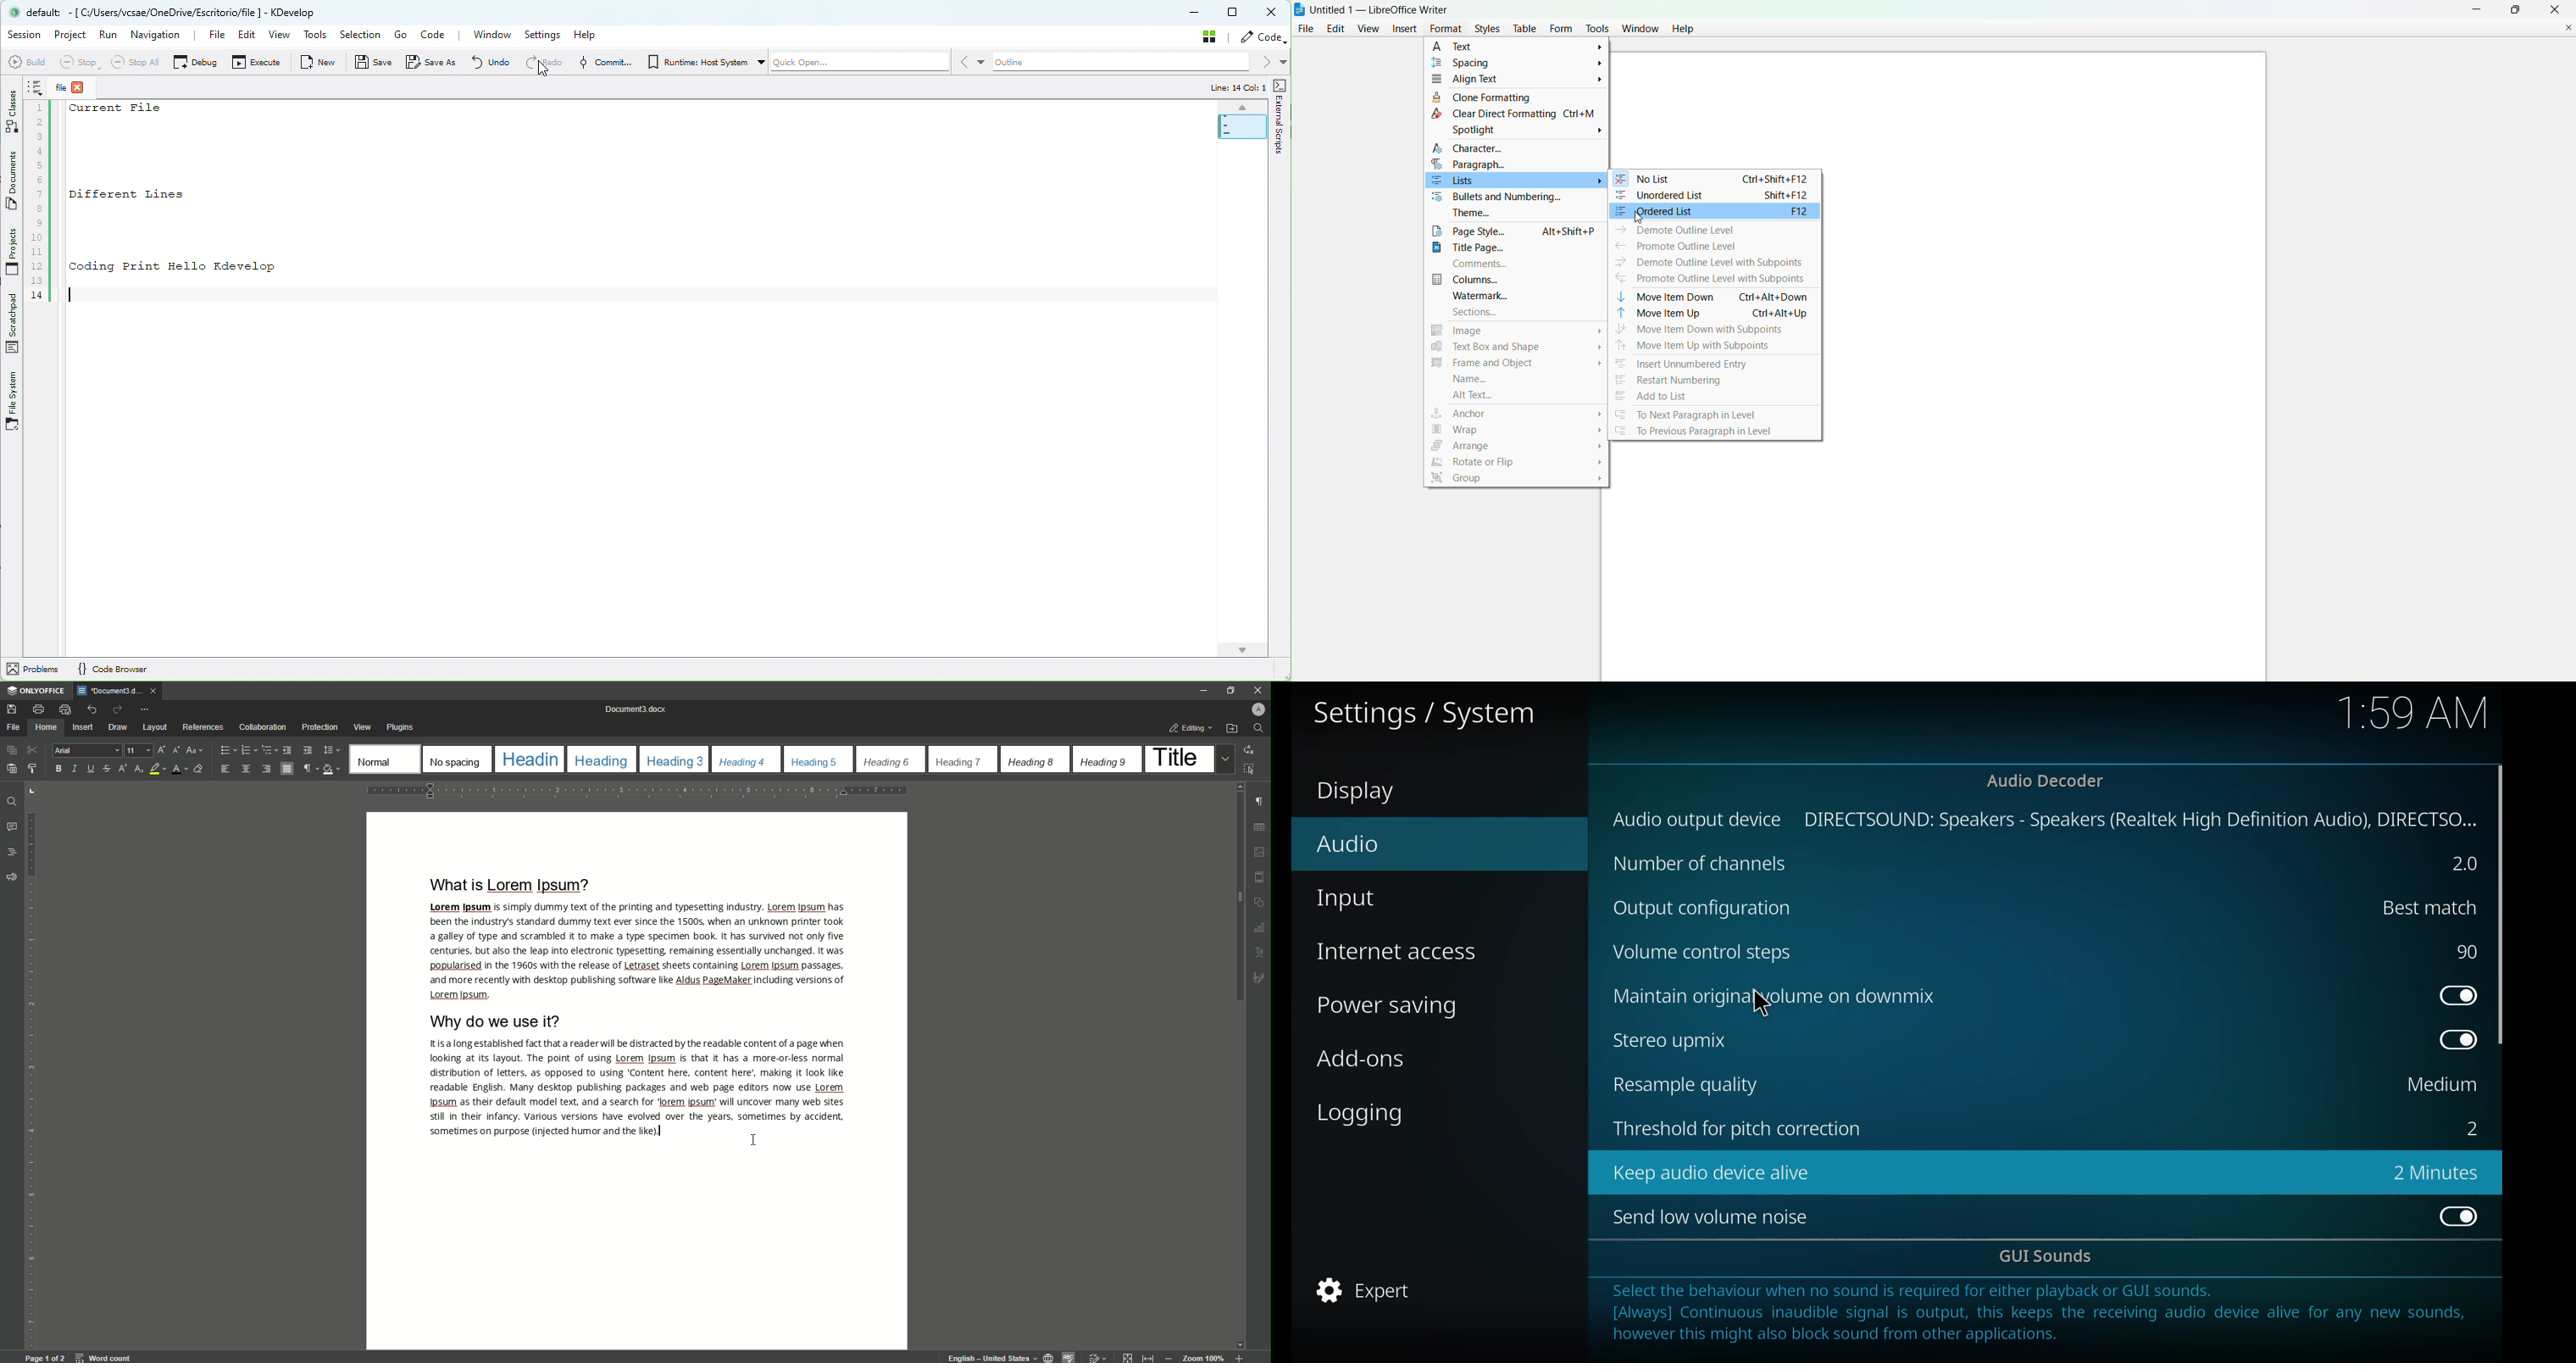  Describe the element at coordinates (1471, 313) in the screenshot. I see `sections` at that location.